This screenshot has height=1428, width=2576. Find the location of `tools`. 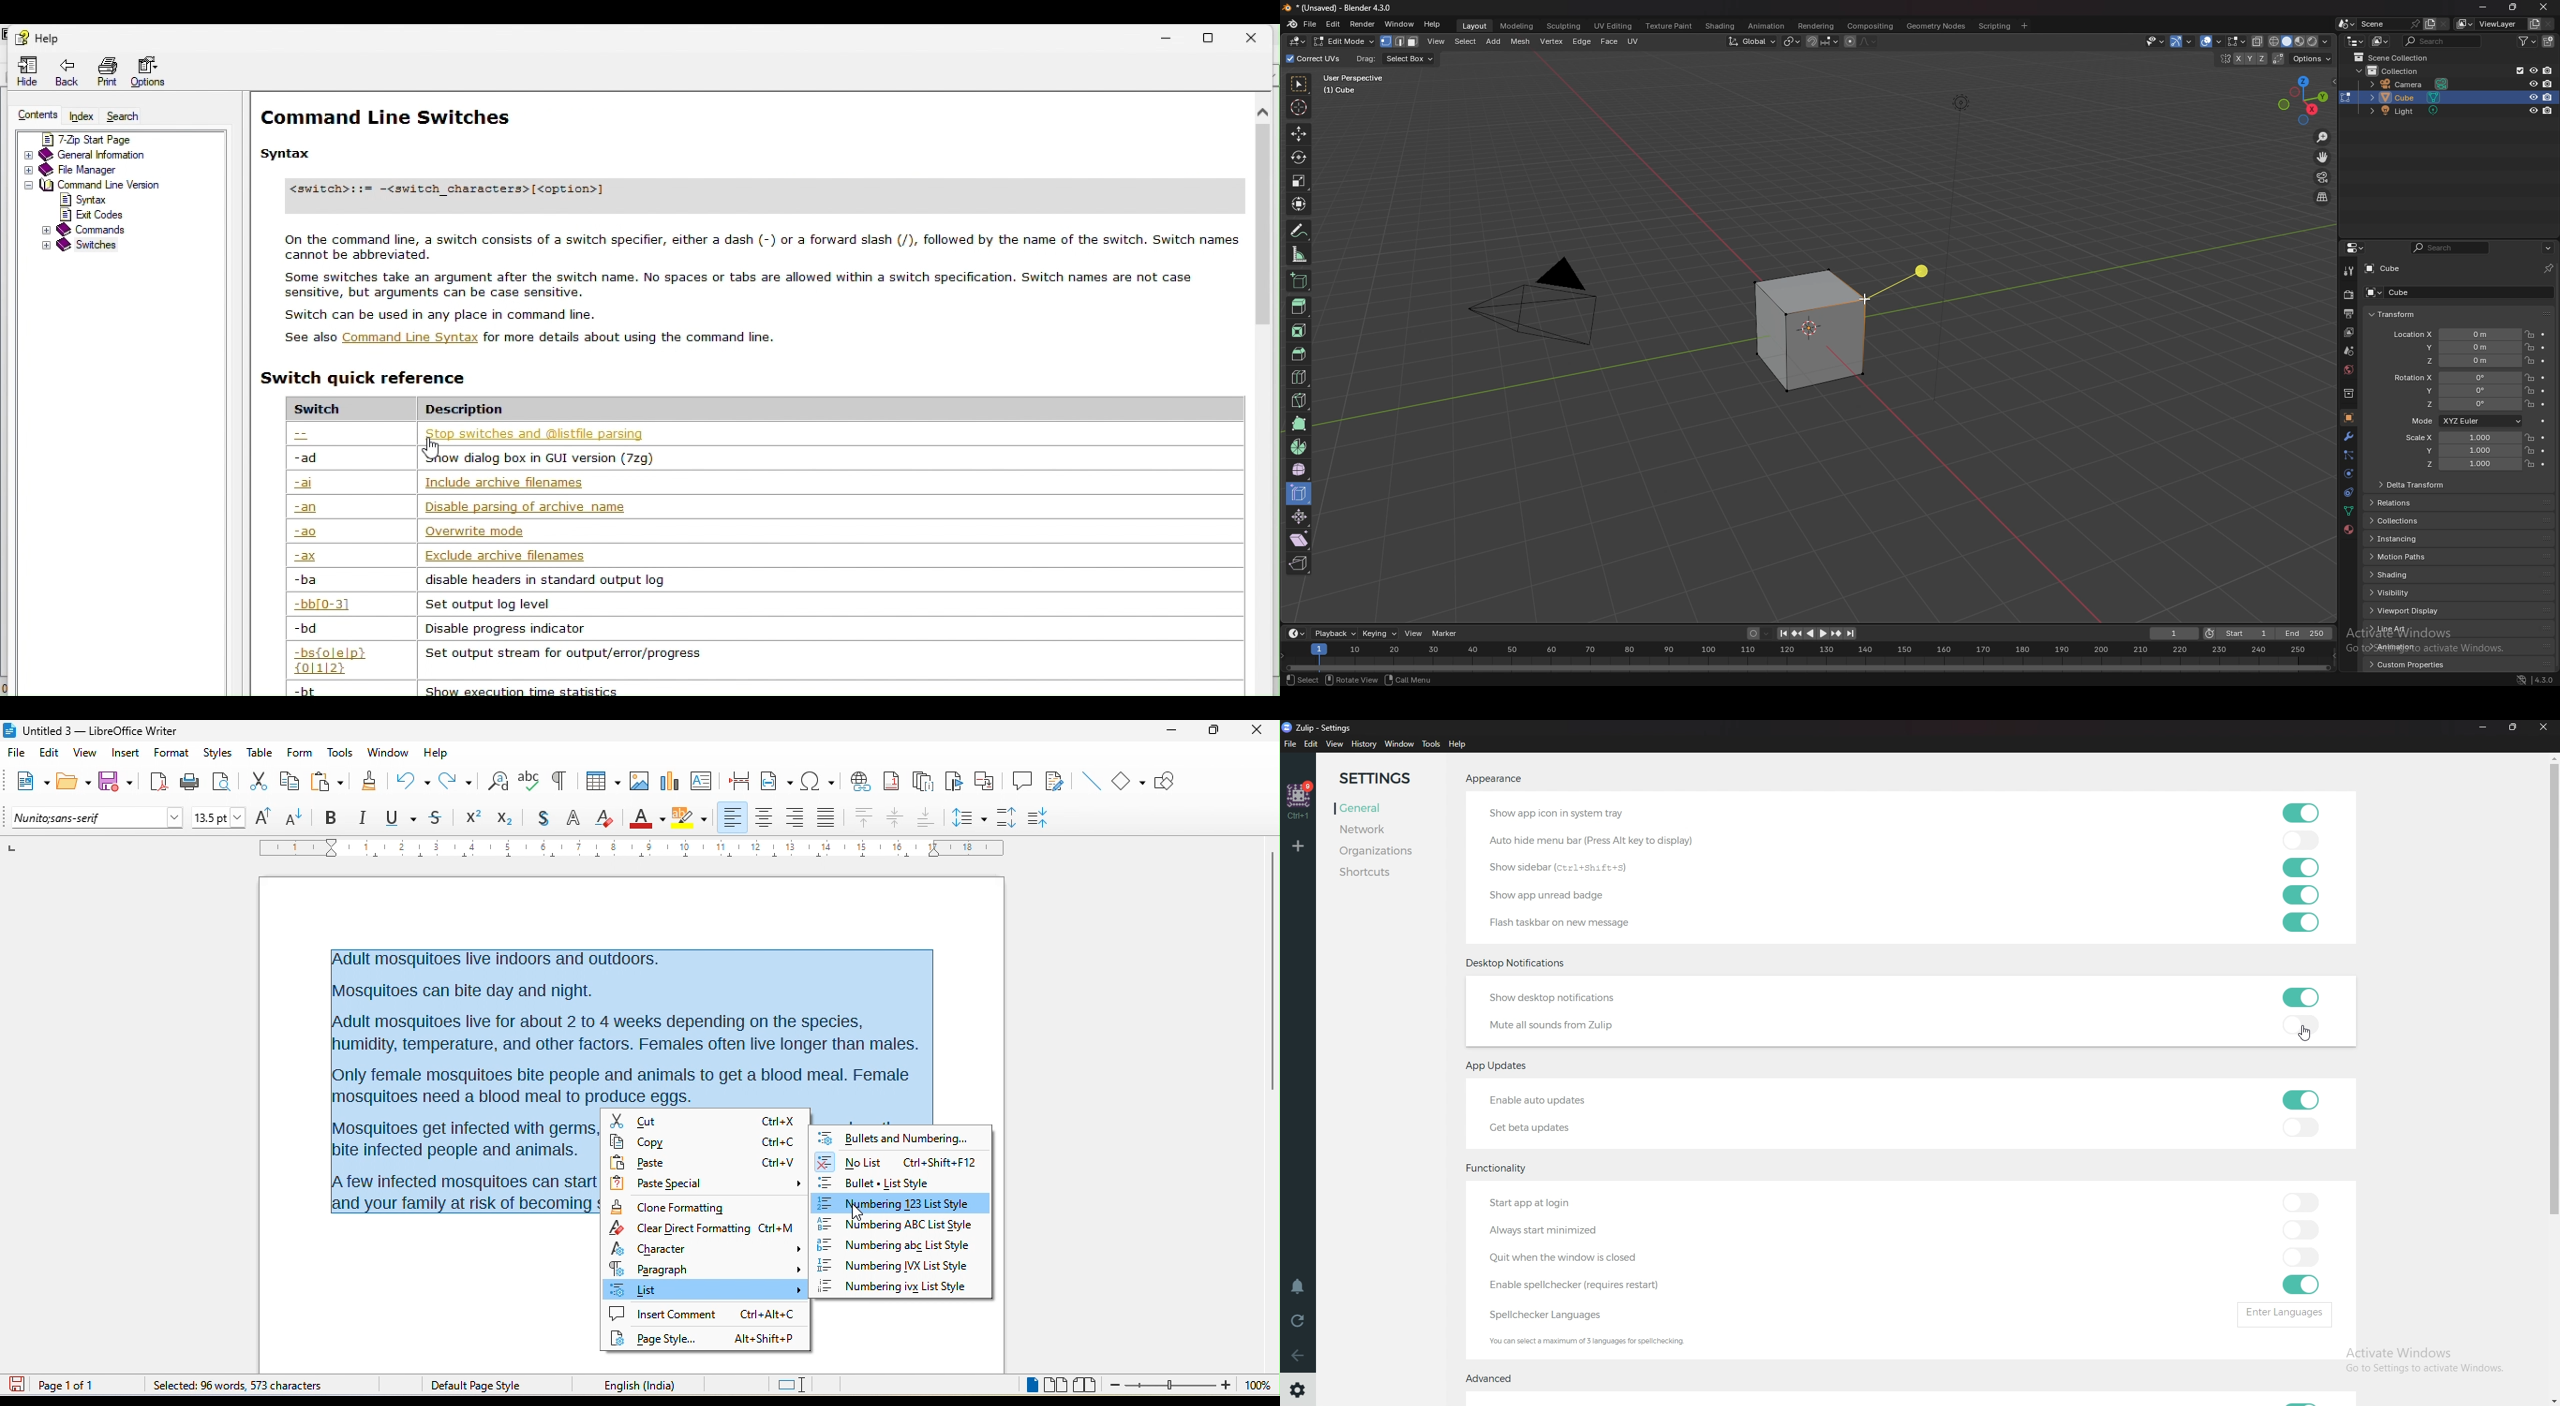

tools is located at coordinates (342, 754).